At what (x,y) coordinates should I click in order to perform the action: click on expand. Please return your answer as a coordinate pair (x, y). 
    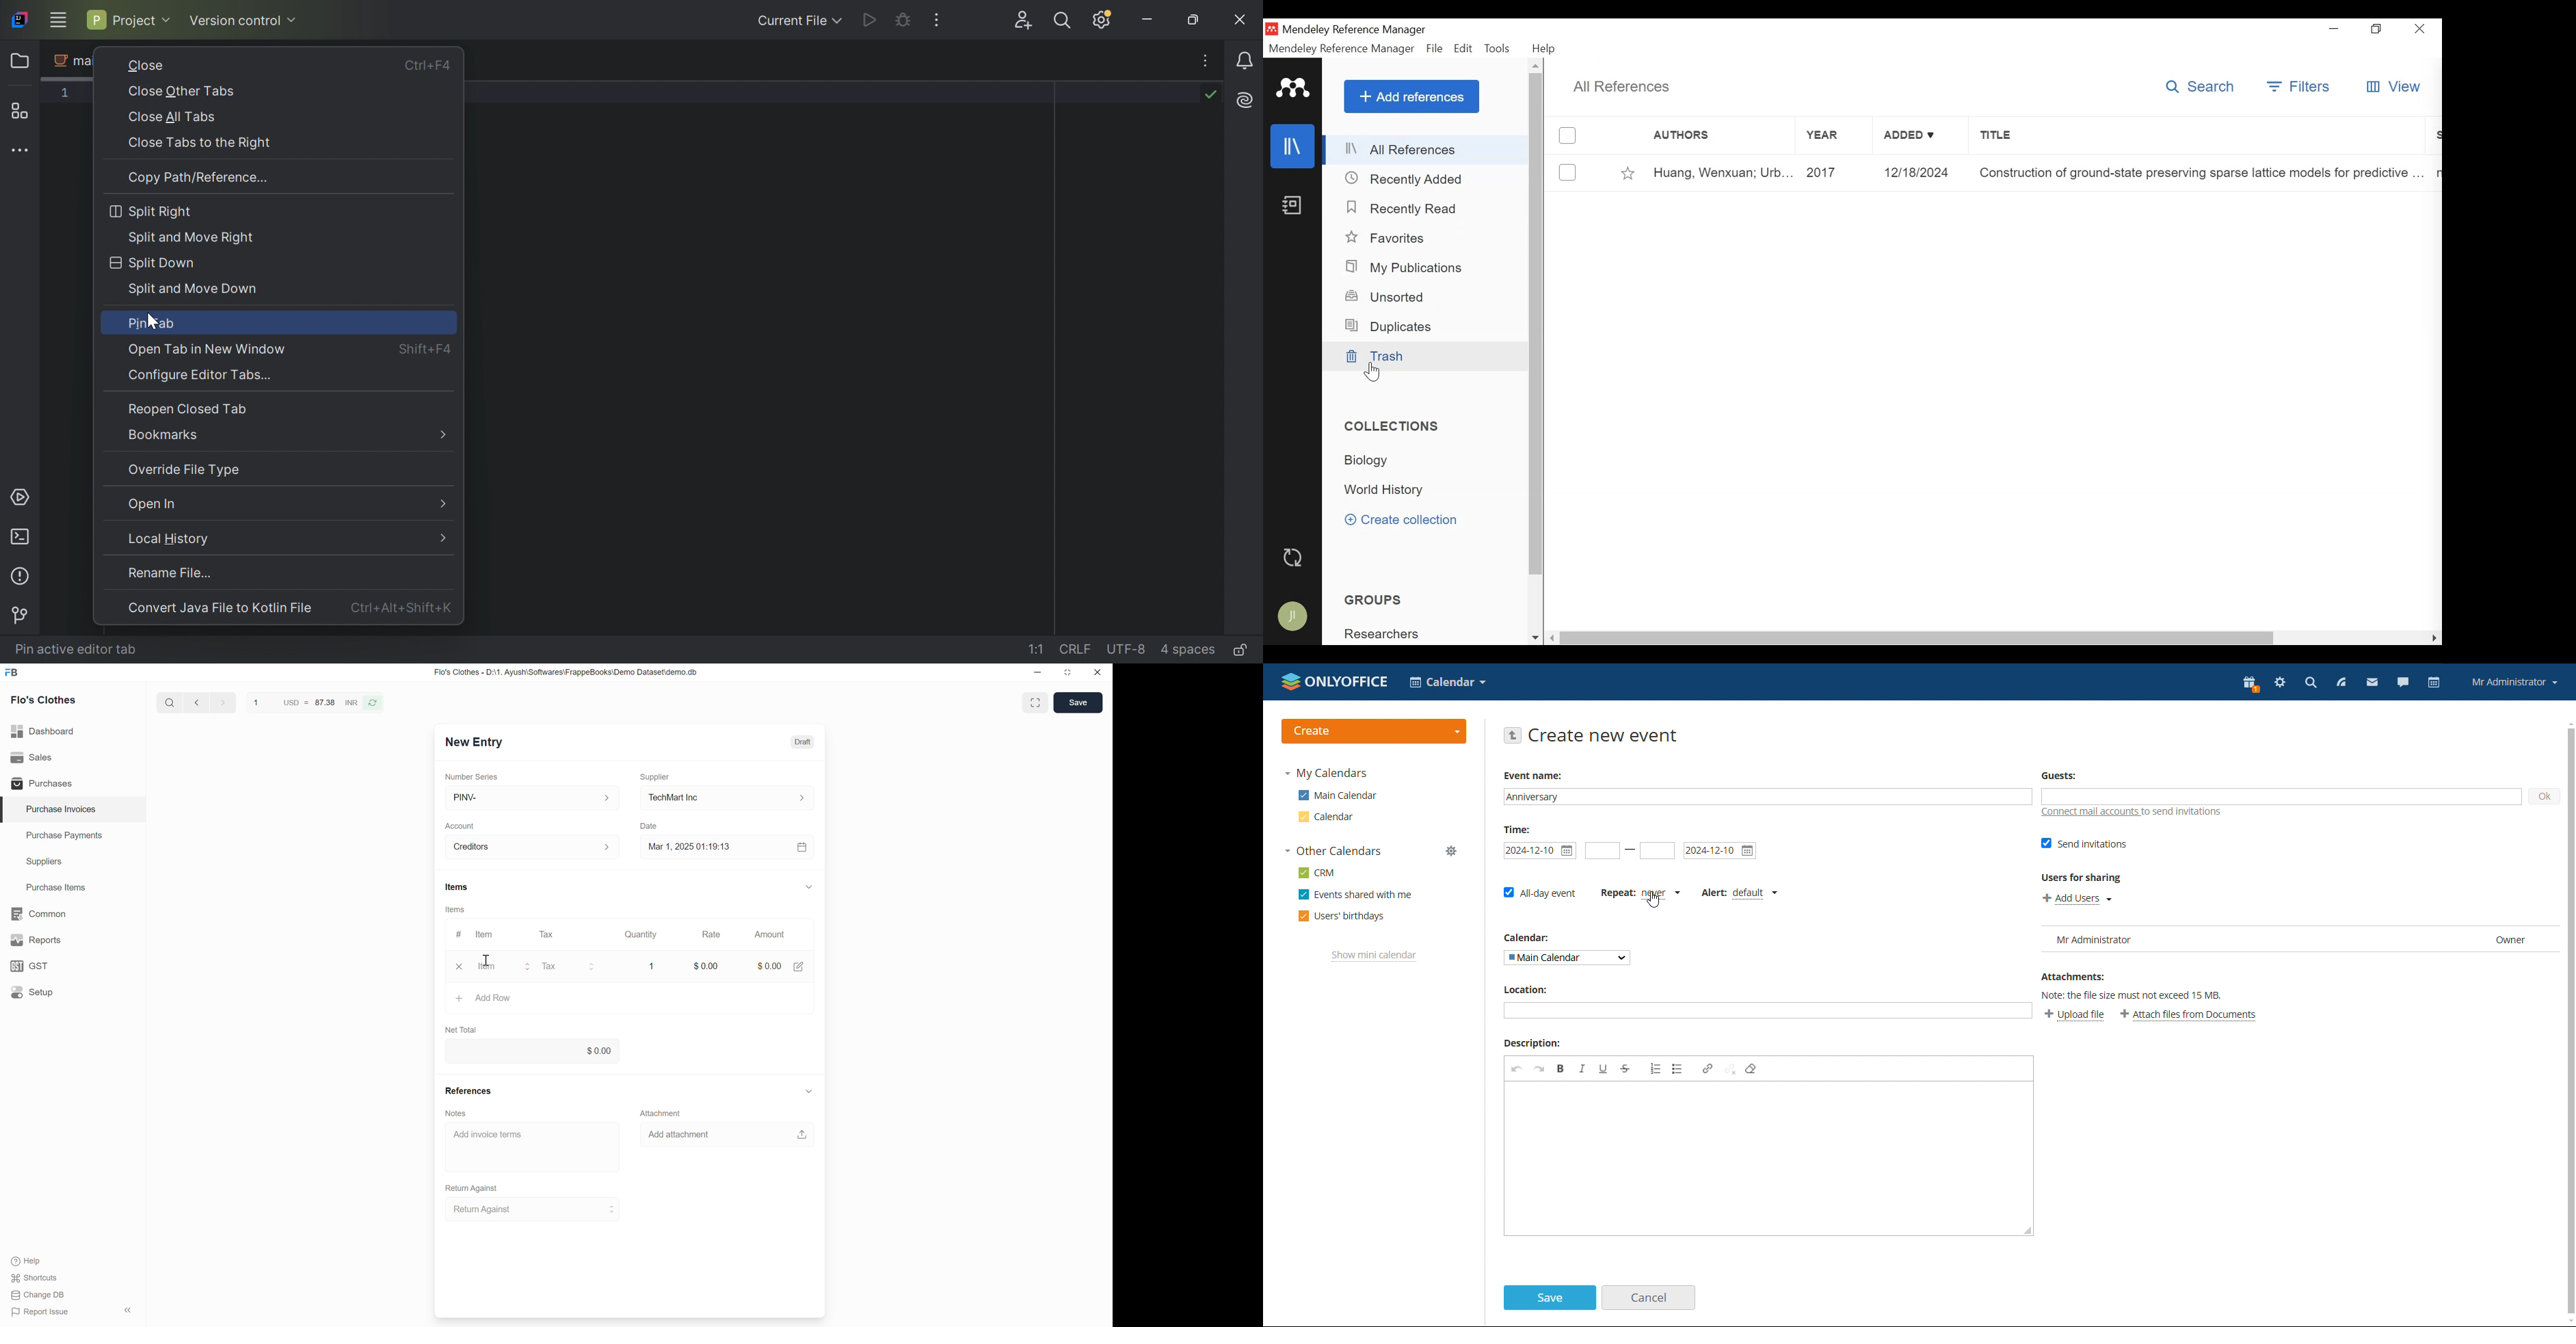
    Looking at the image, I should click on (810, 1093).